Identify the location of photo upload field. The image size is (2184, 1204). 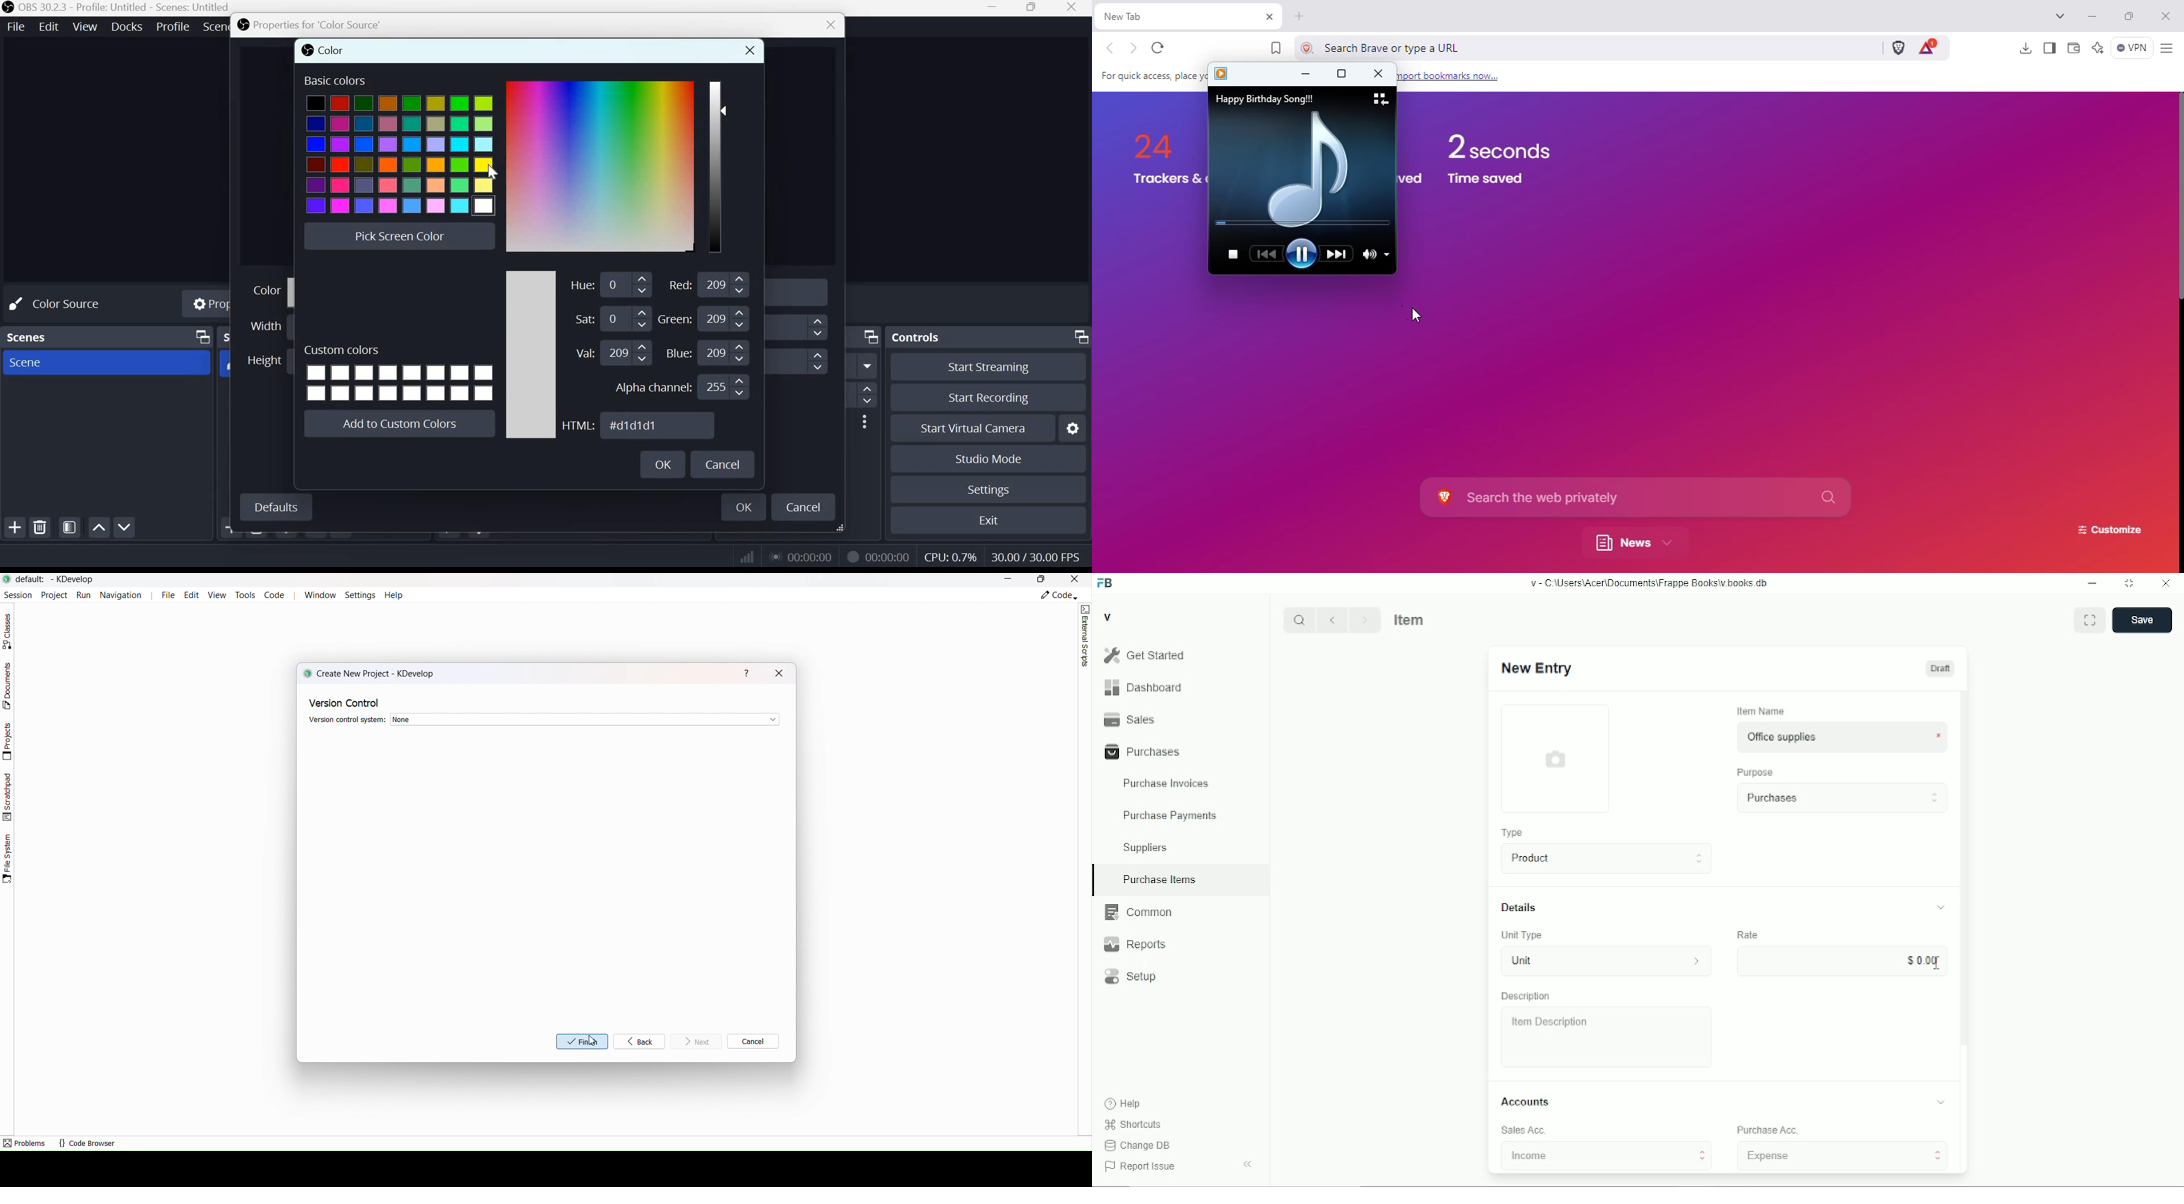
(1557, 758).